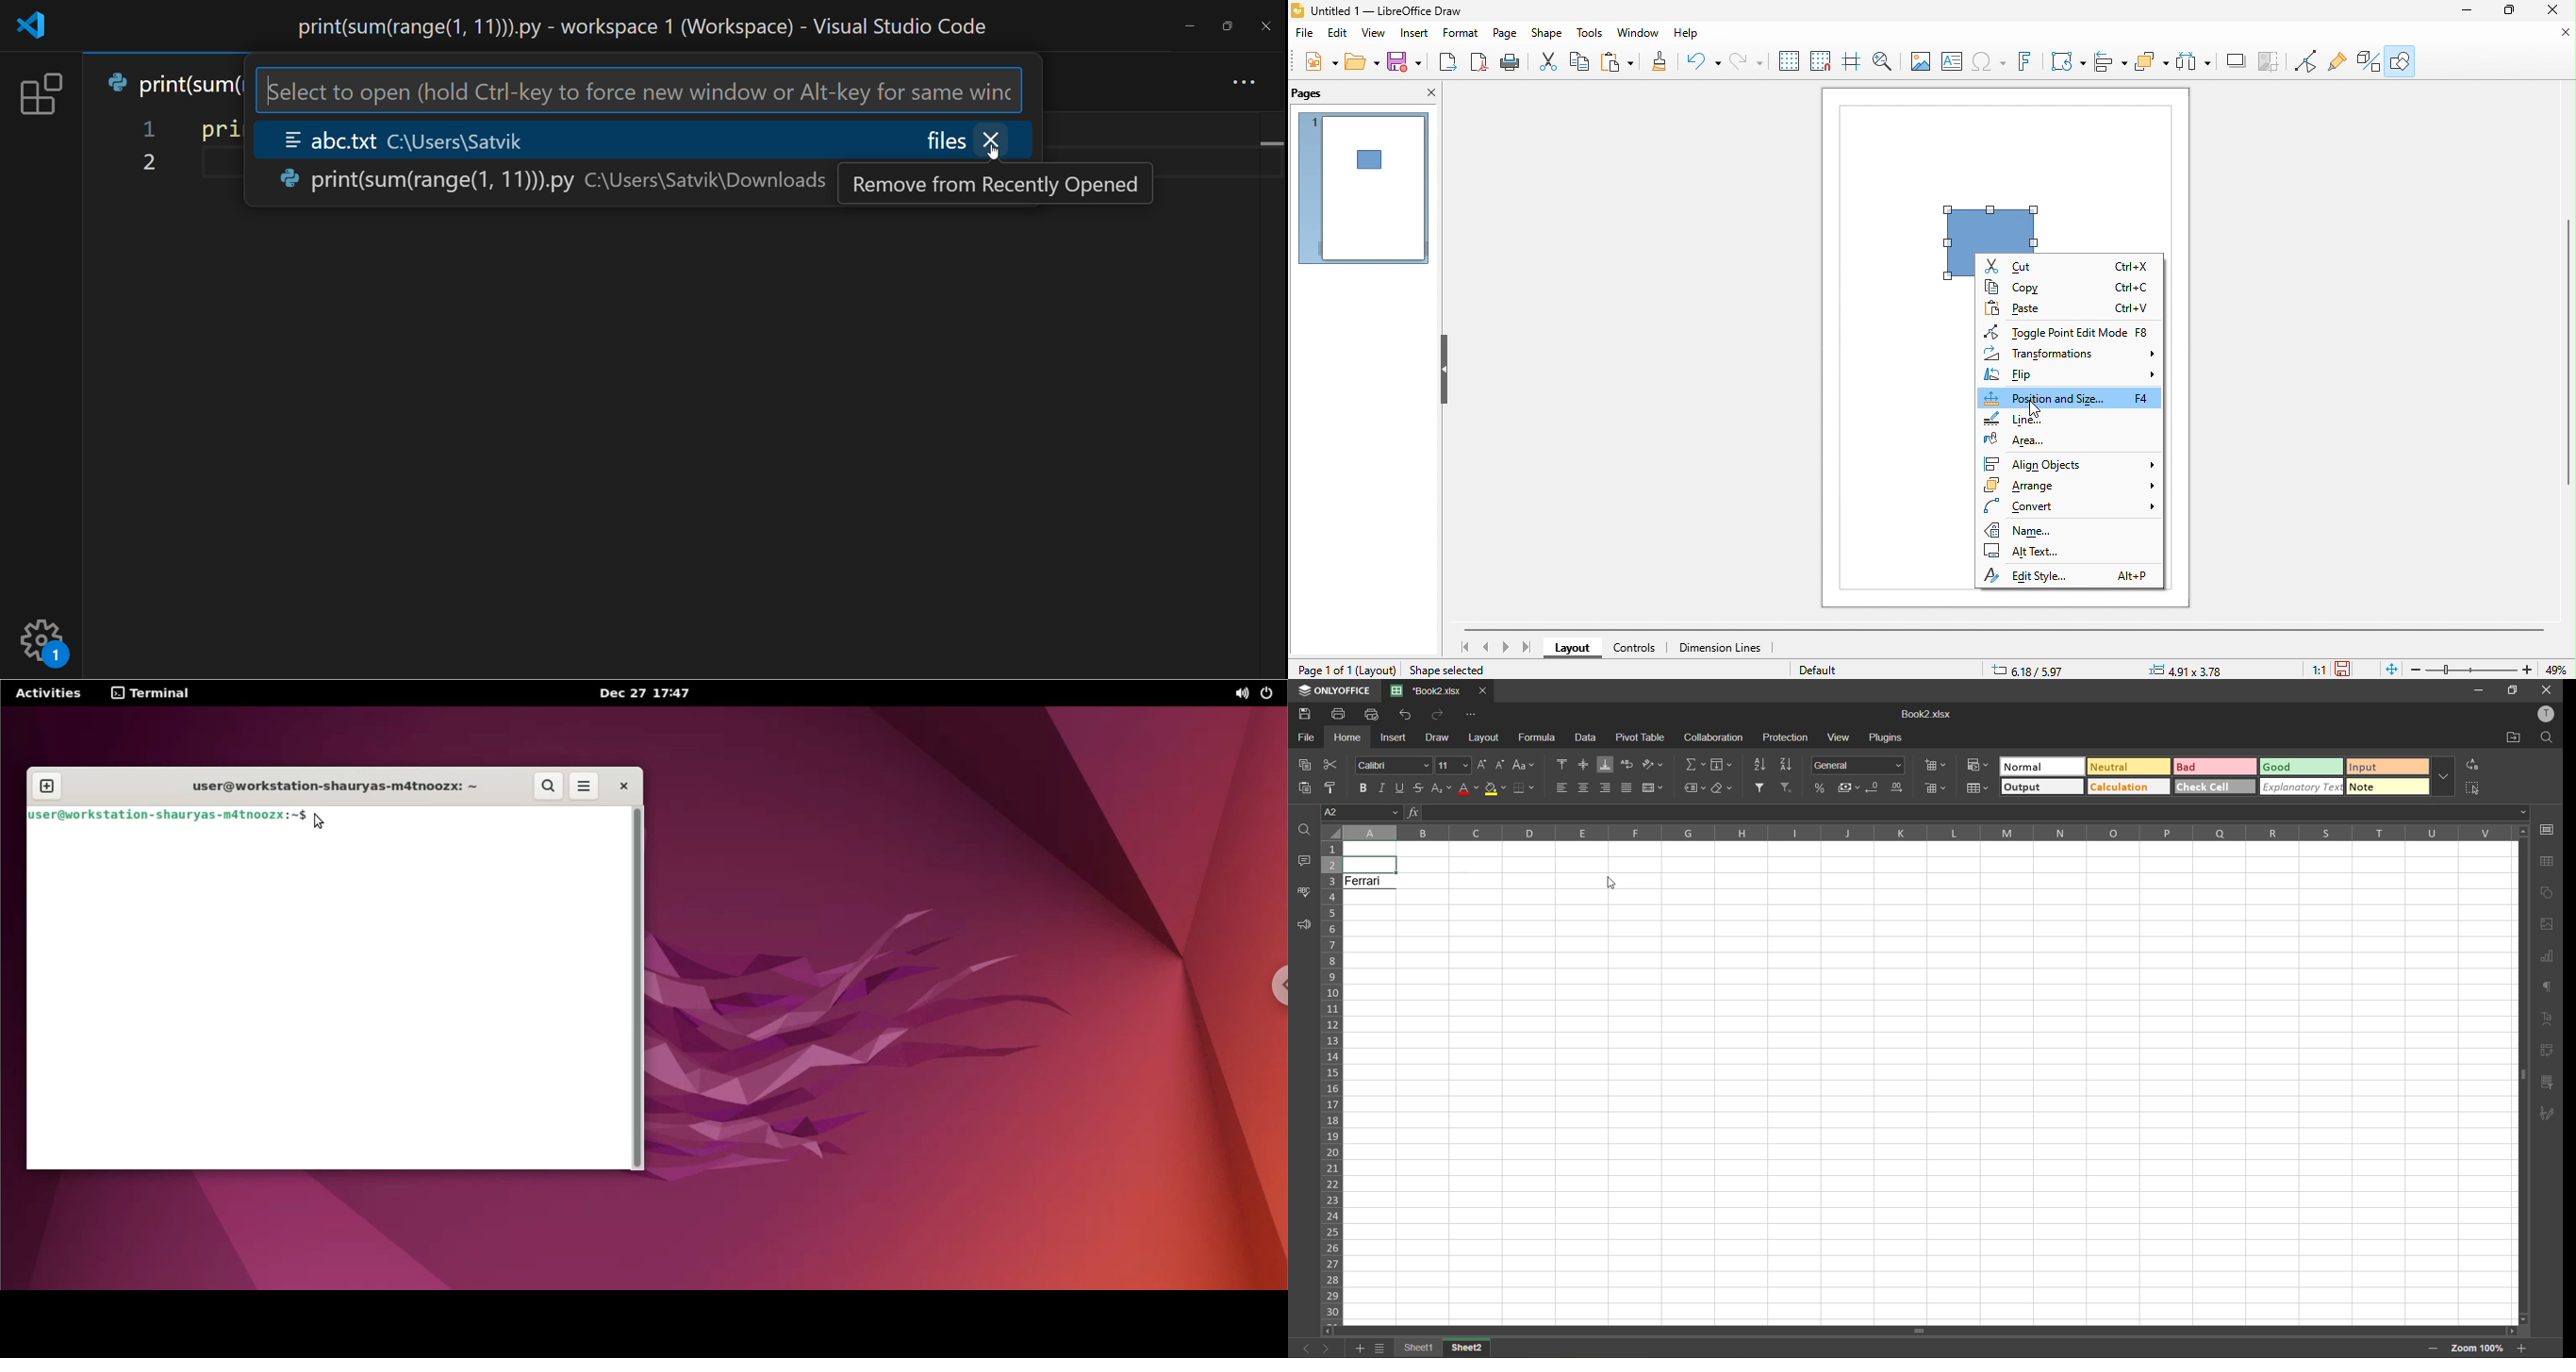 The image size is (2576, 1372). I want to click on column names, so click(1925, 833).